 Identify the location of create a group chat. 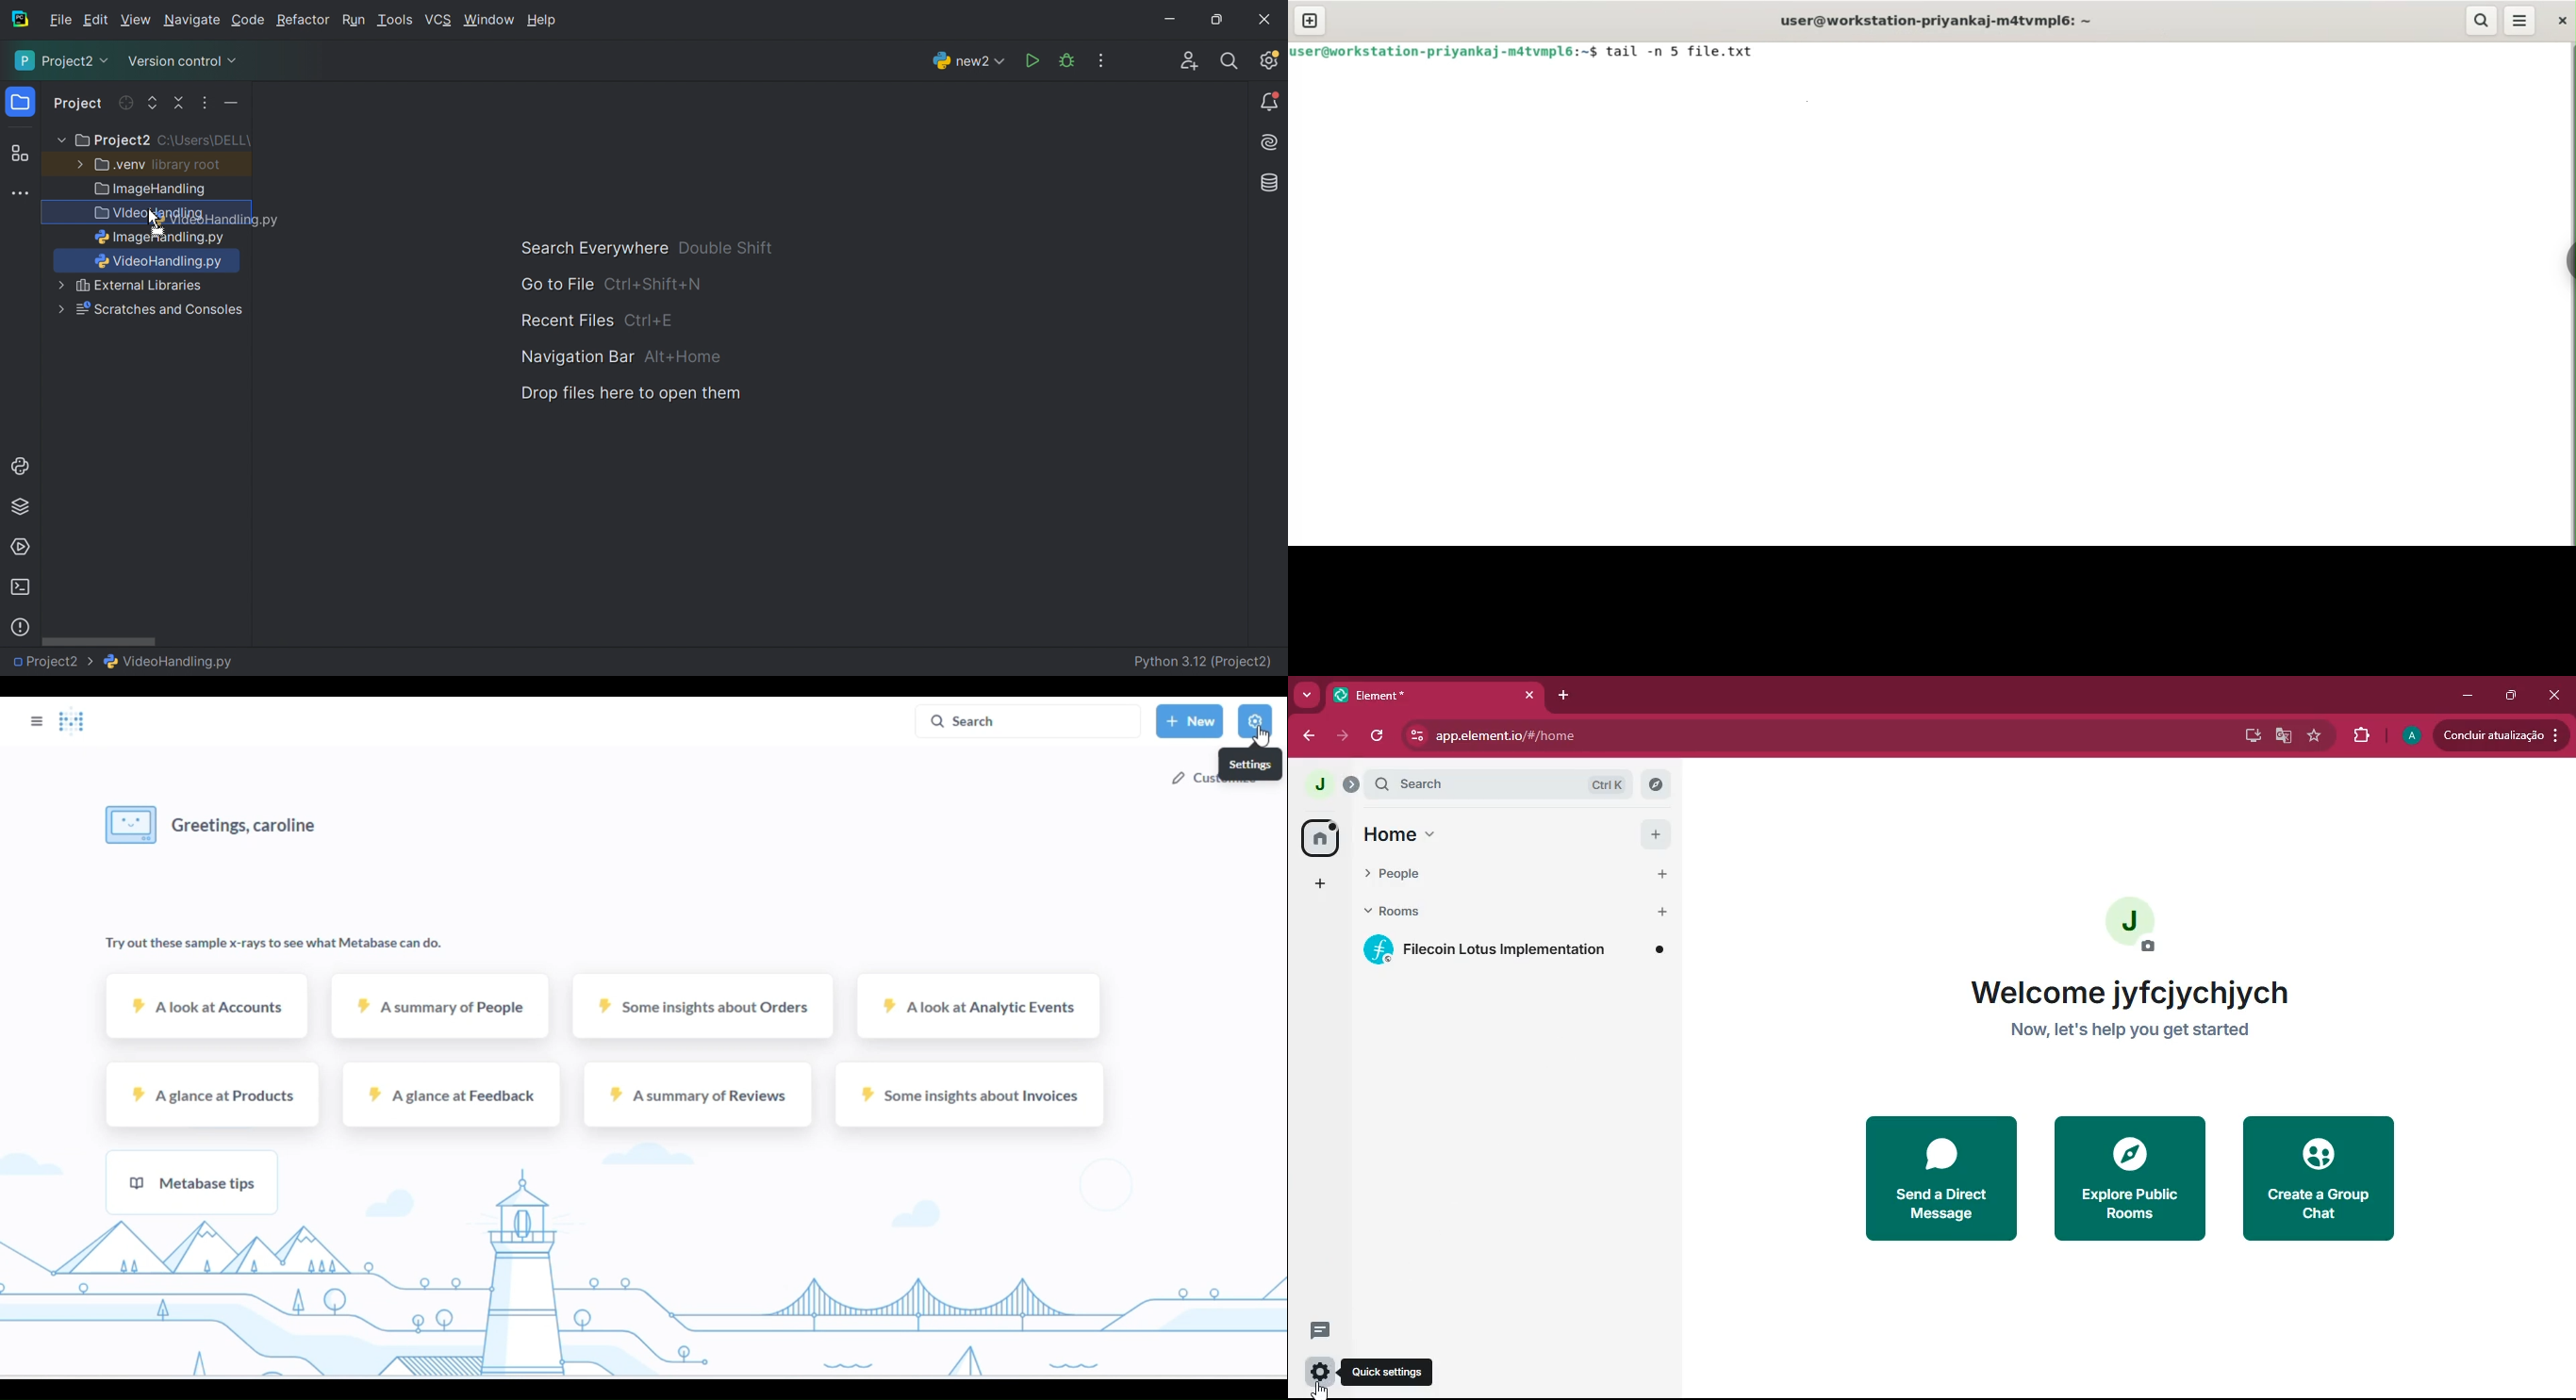
(2320, 1179).